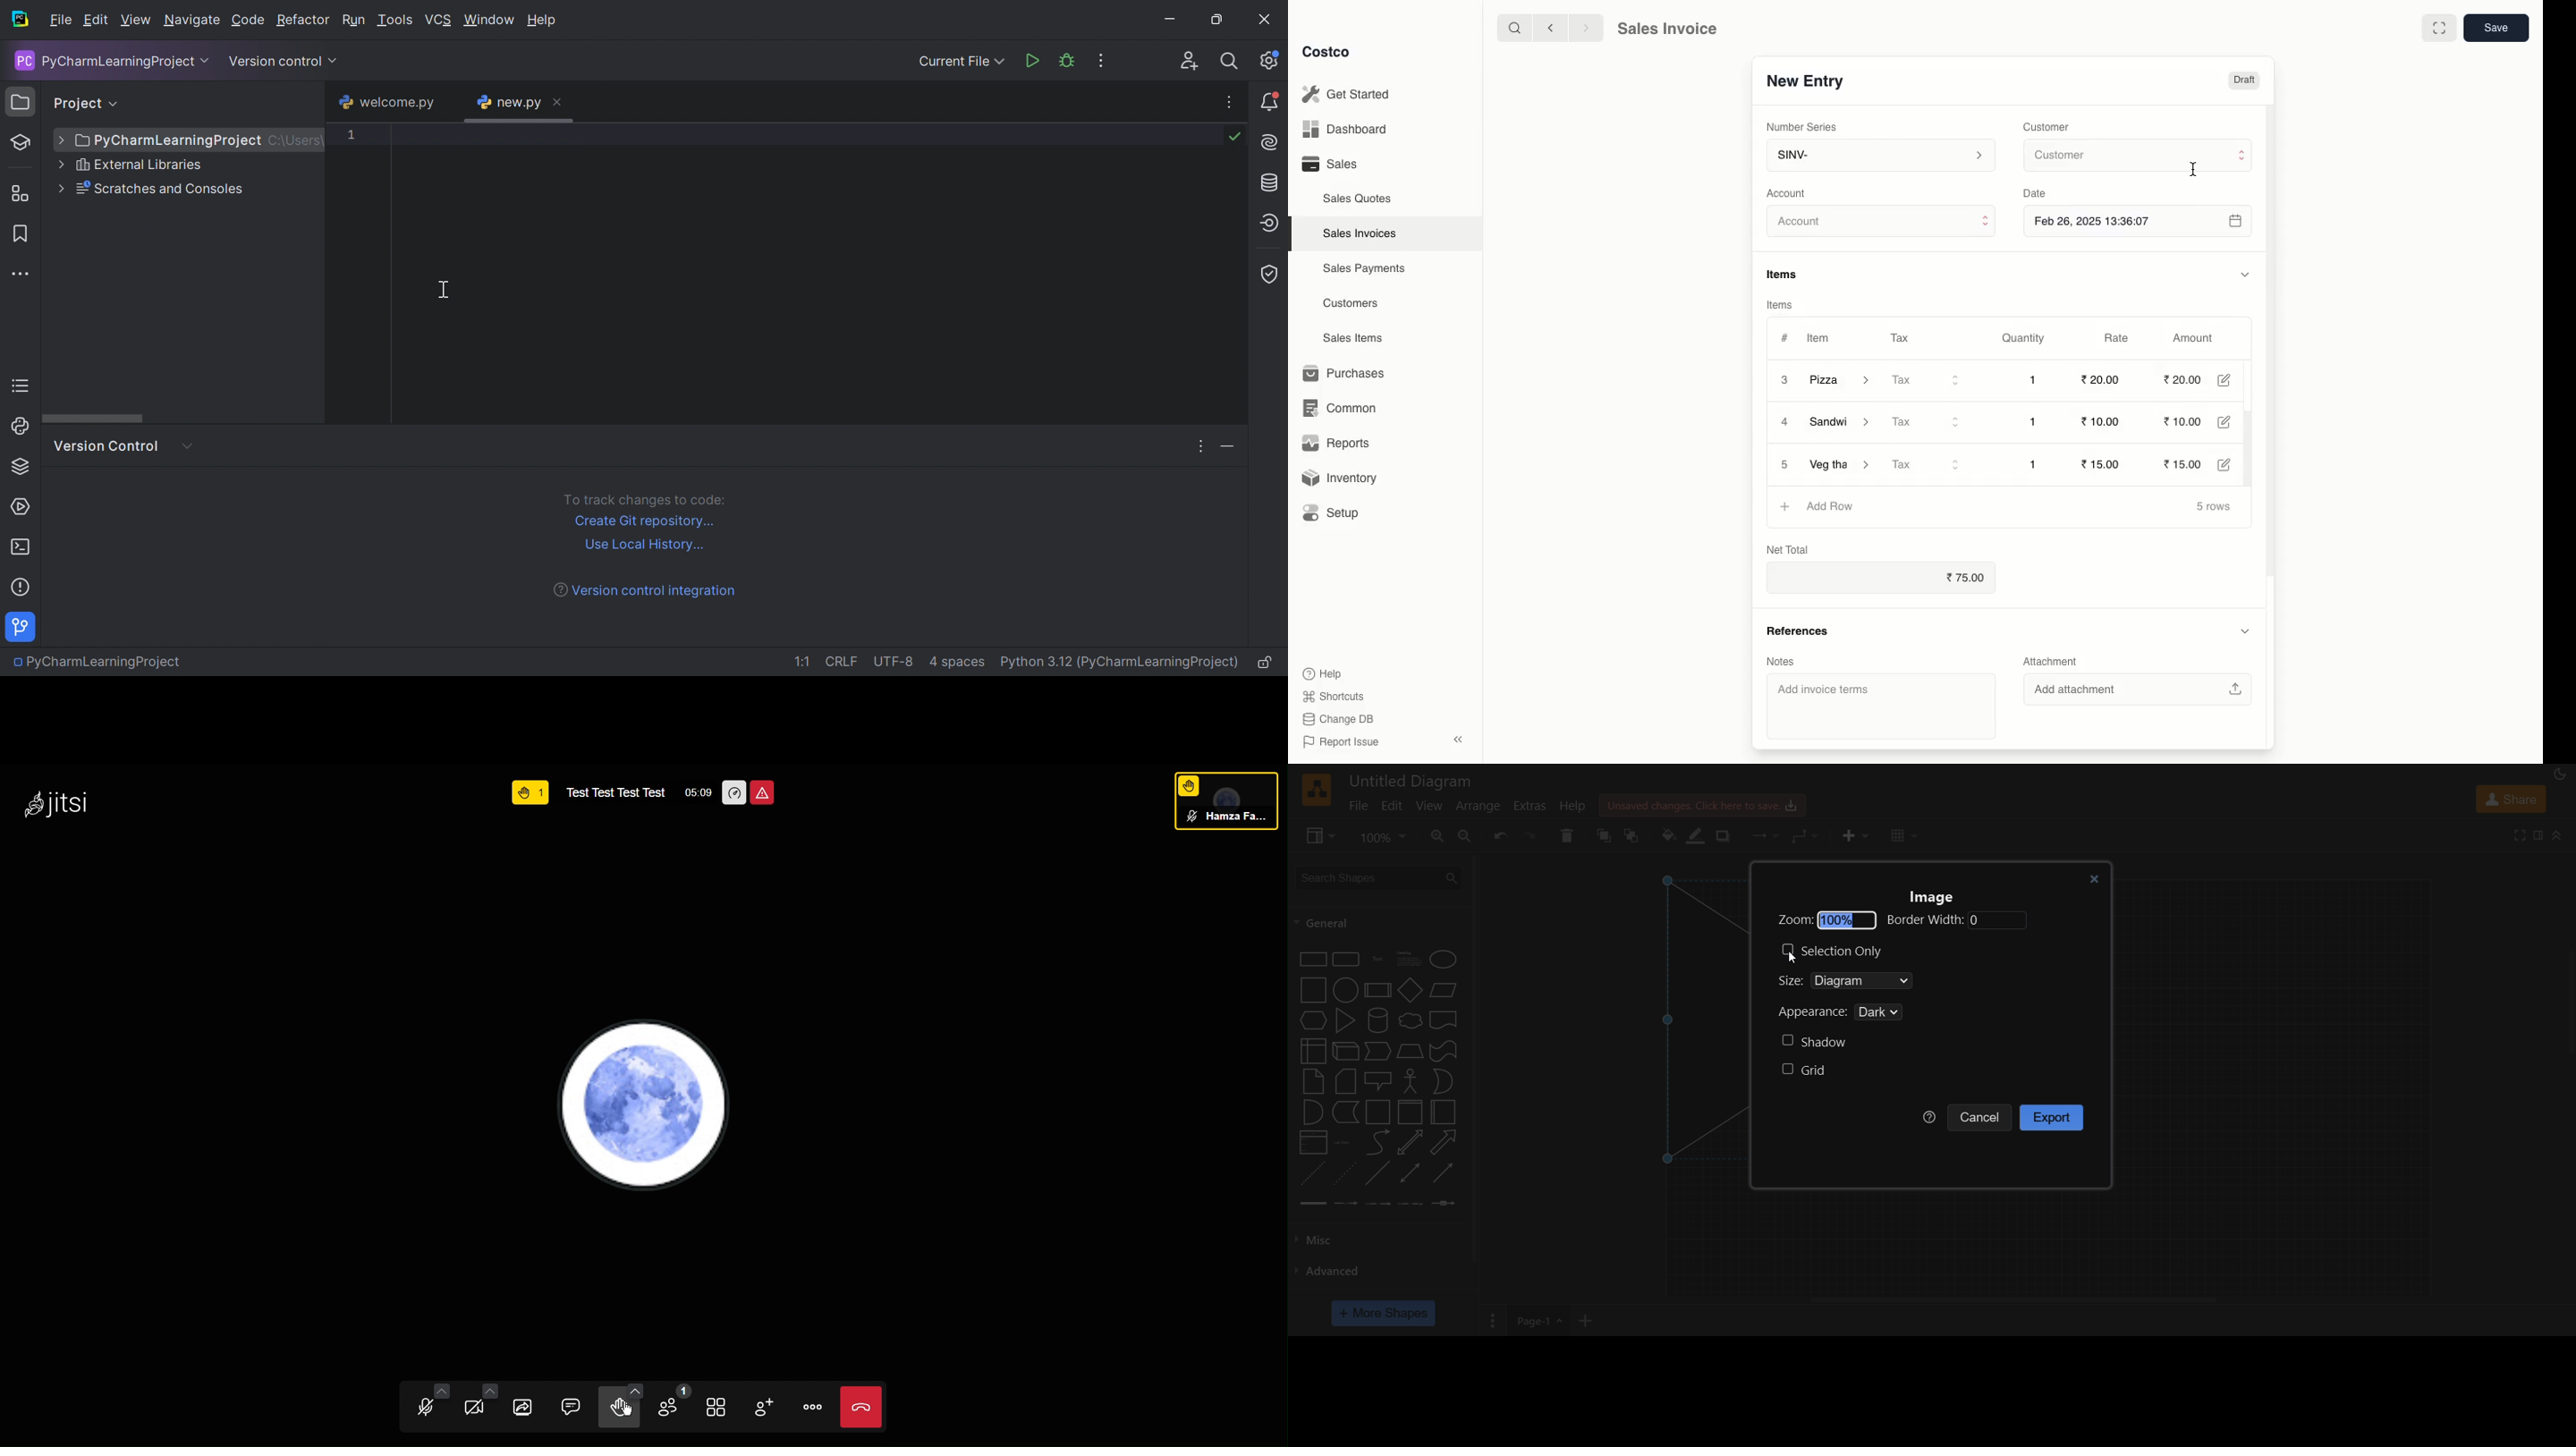  Describe the element at coordinates (646, 1110) in the screenshot. I see `Account PFP` at that location.